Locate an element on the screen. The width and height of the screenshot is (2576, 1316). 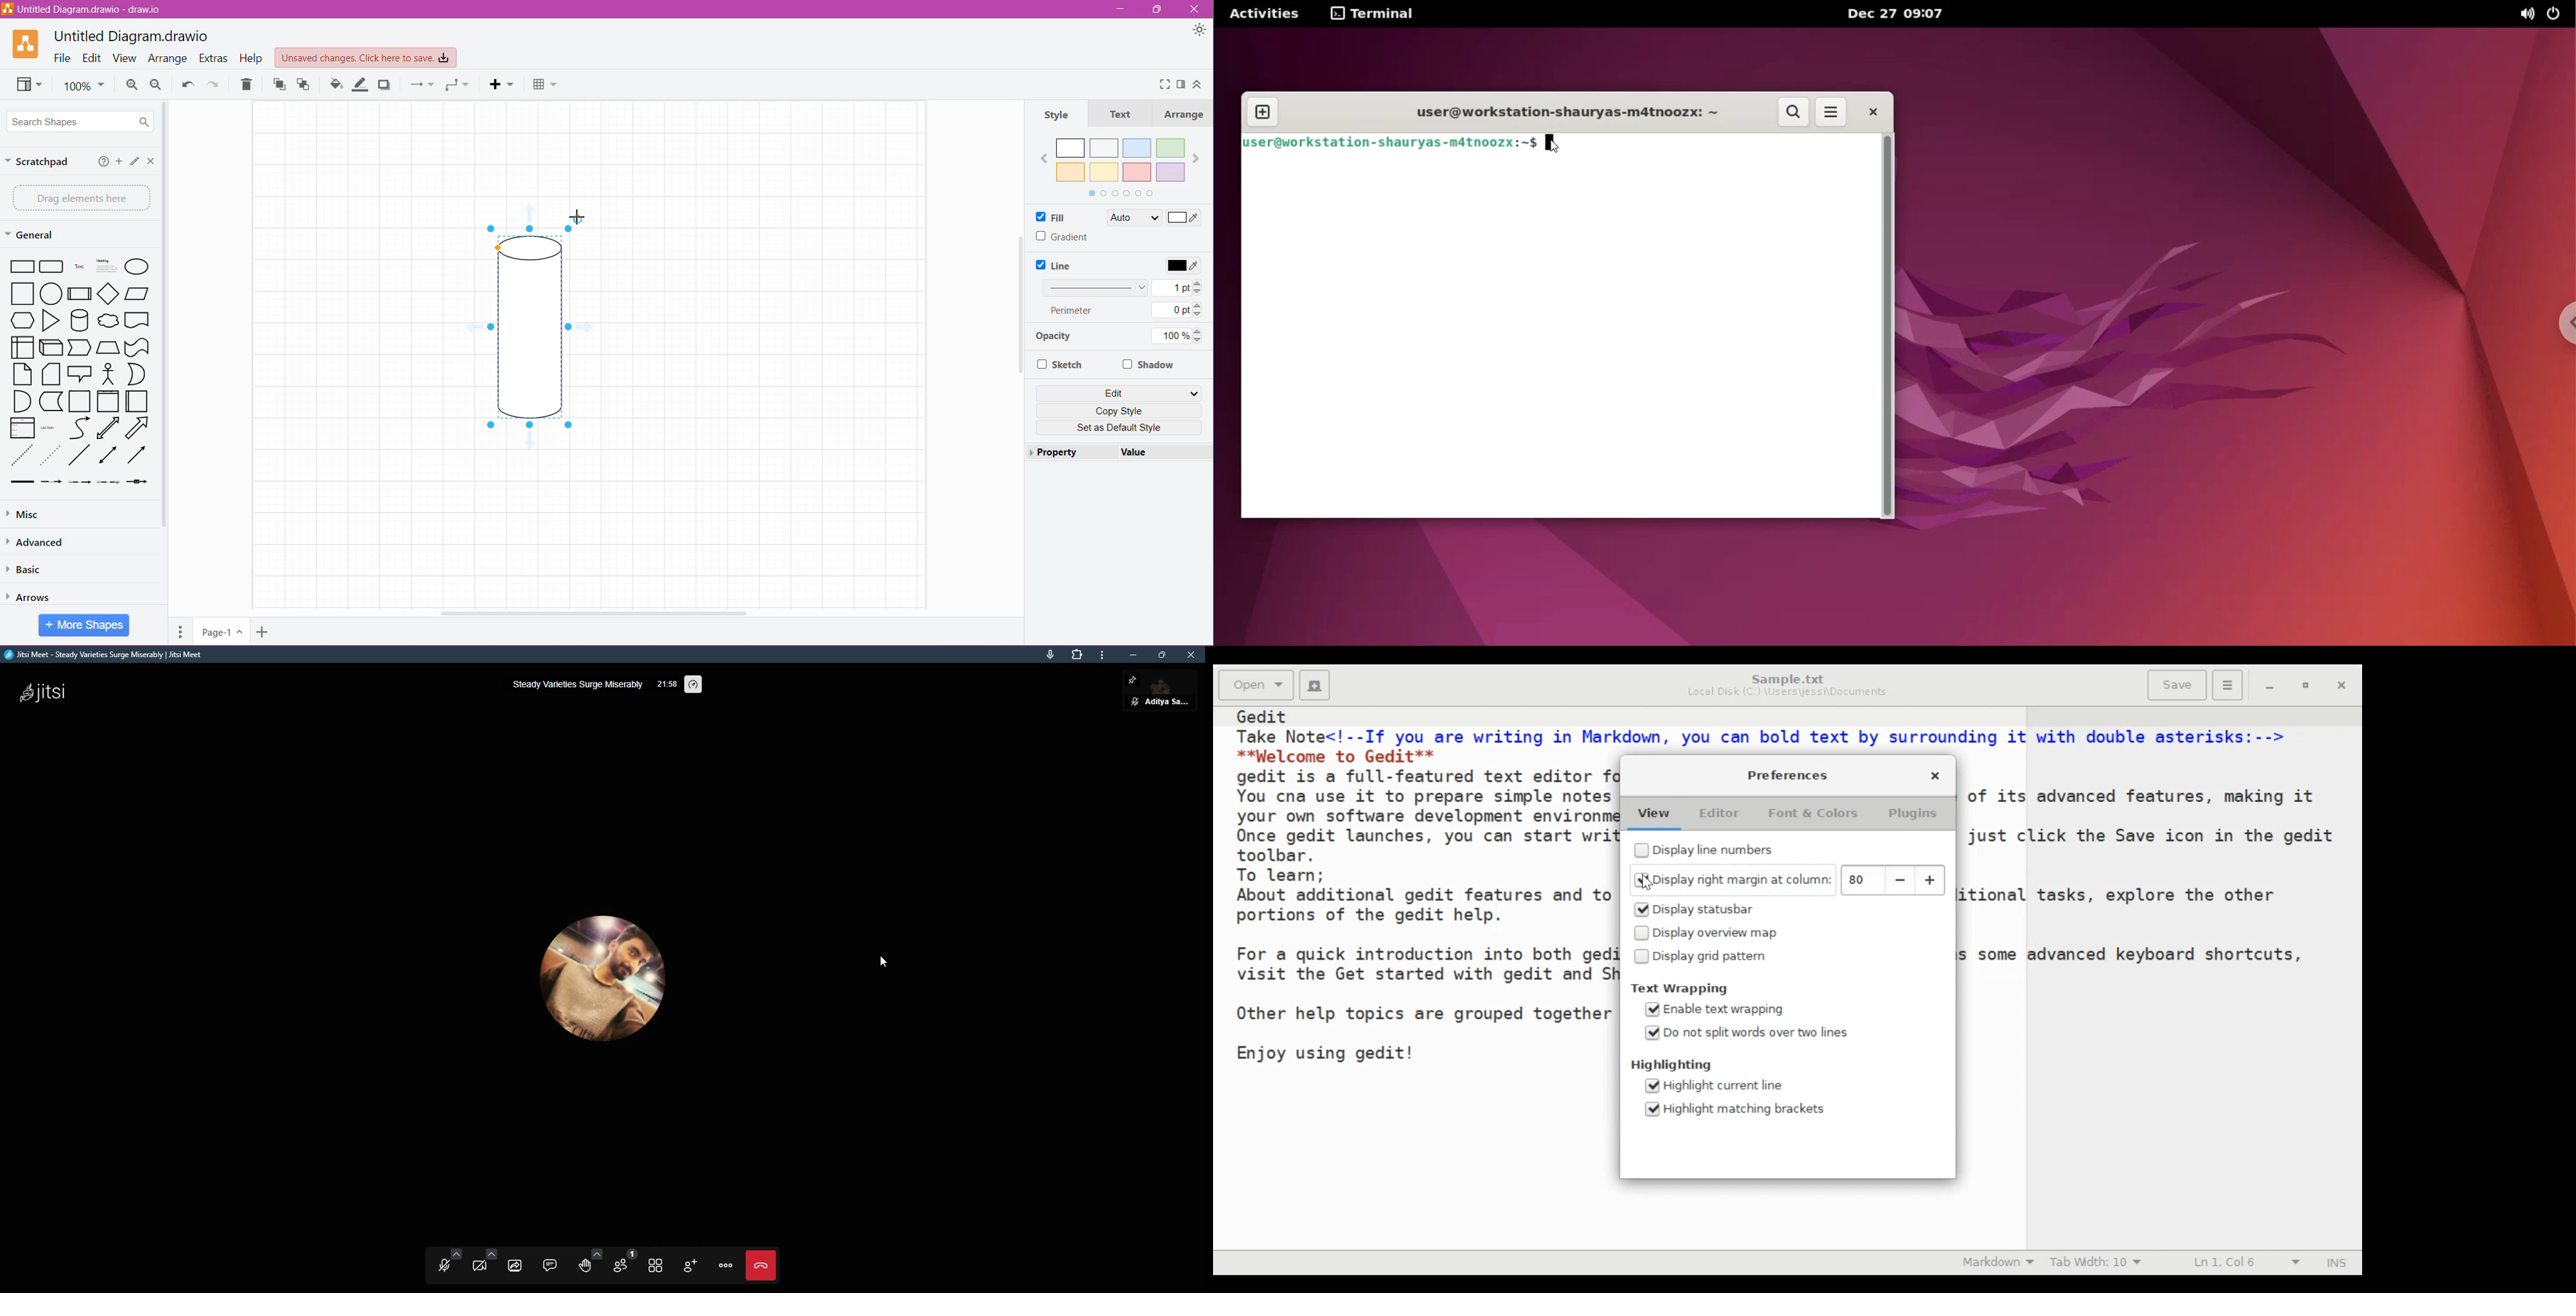
Misc is located at coordinates (70, 514).